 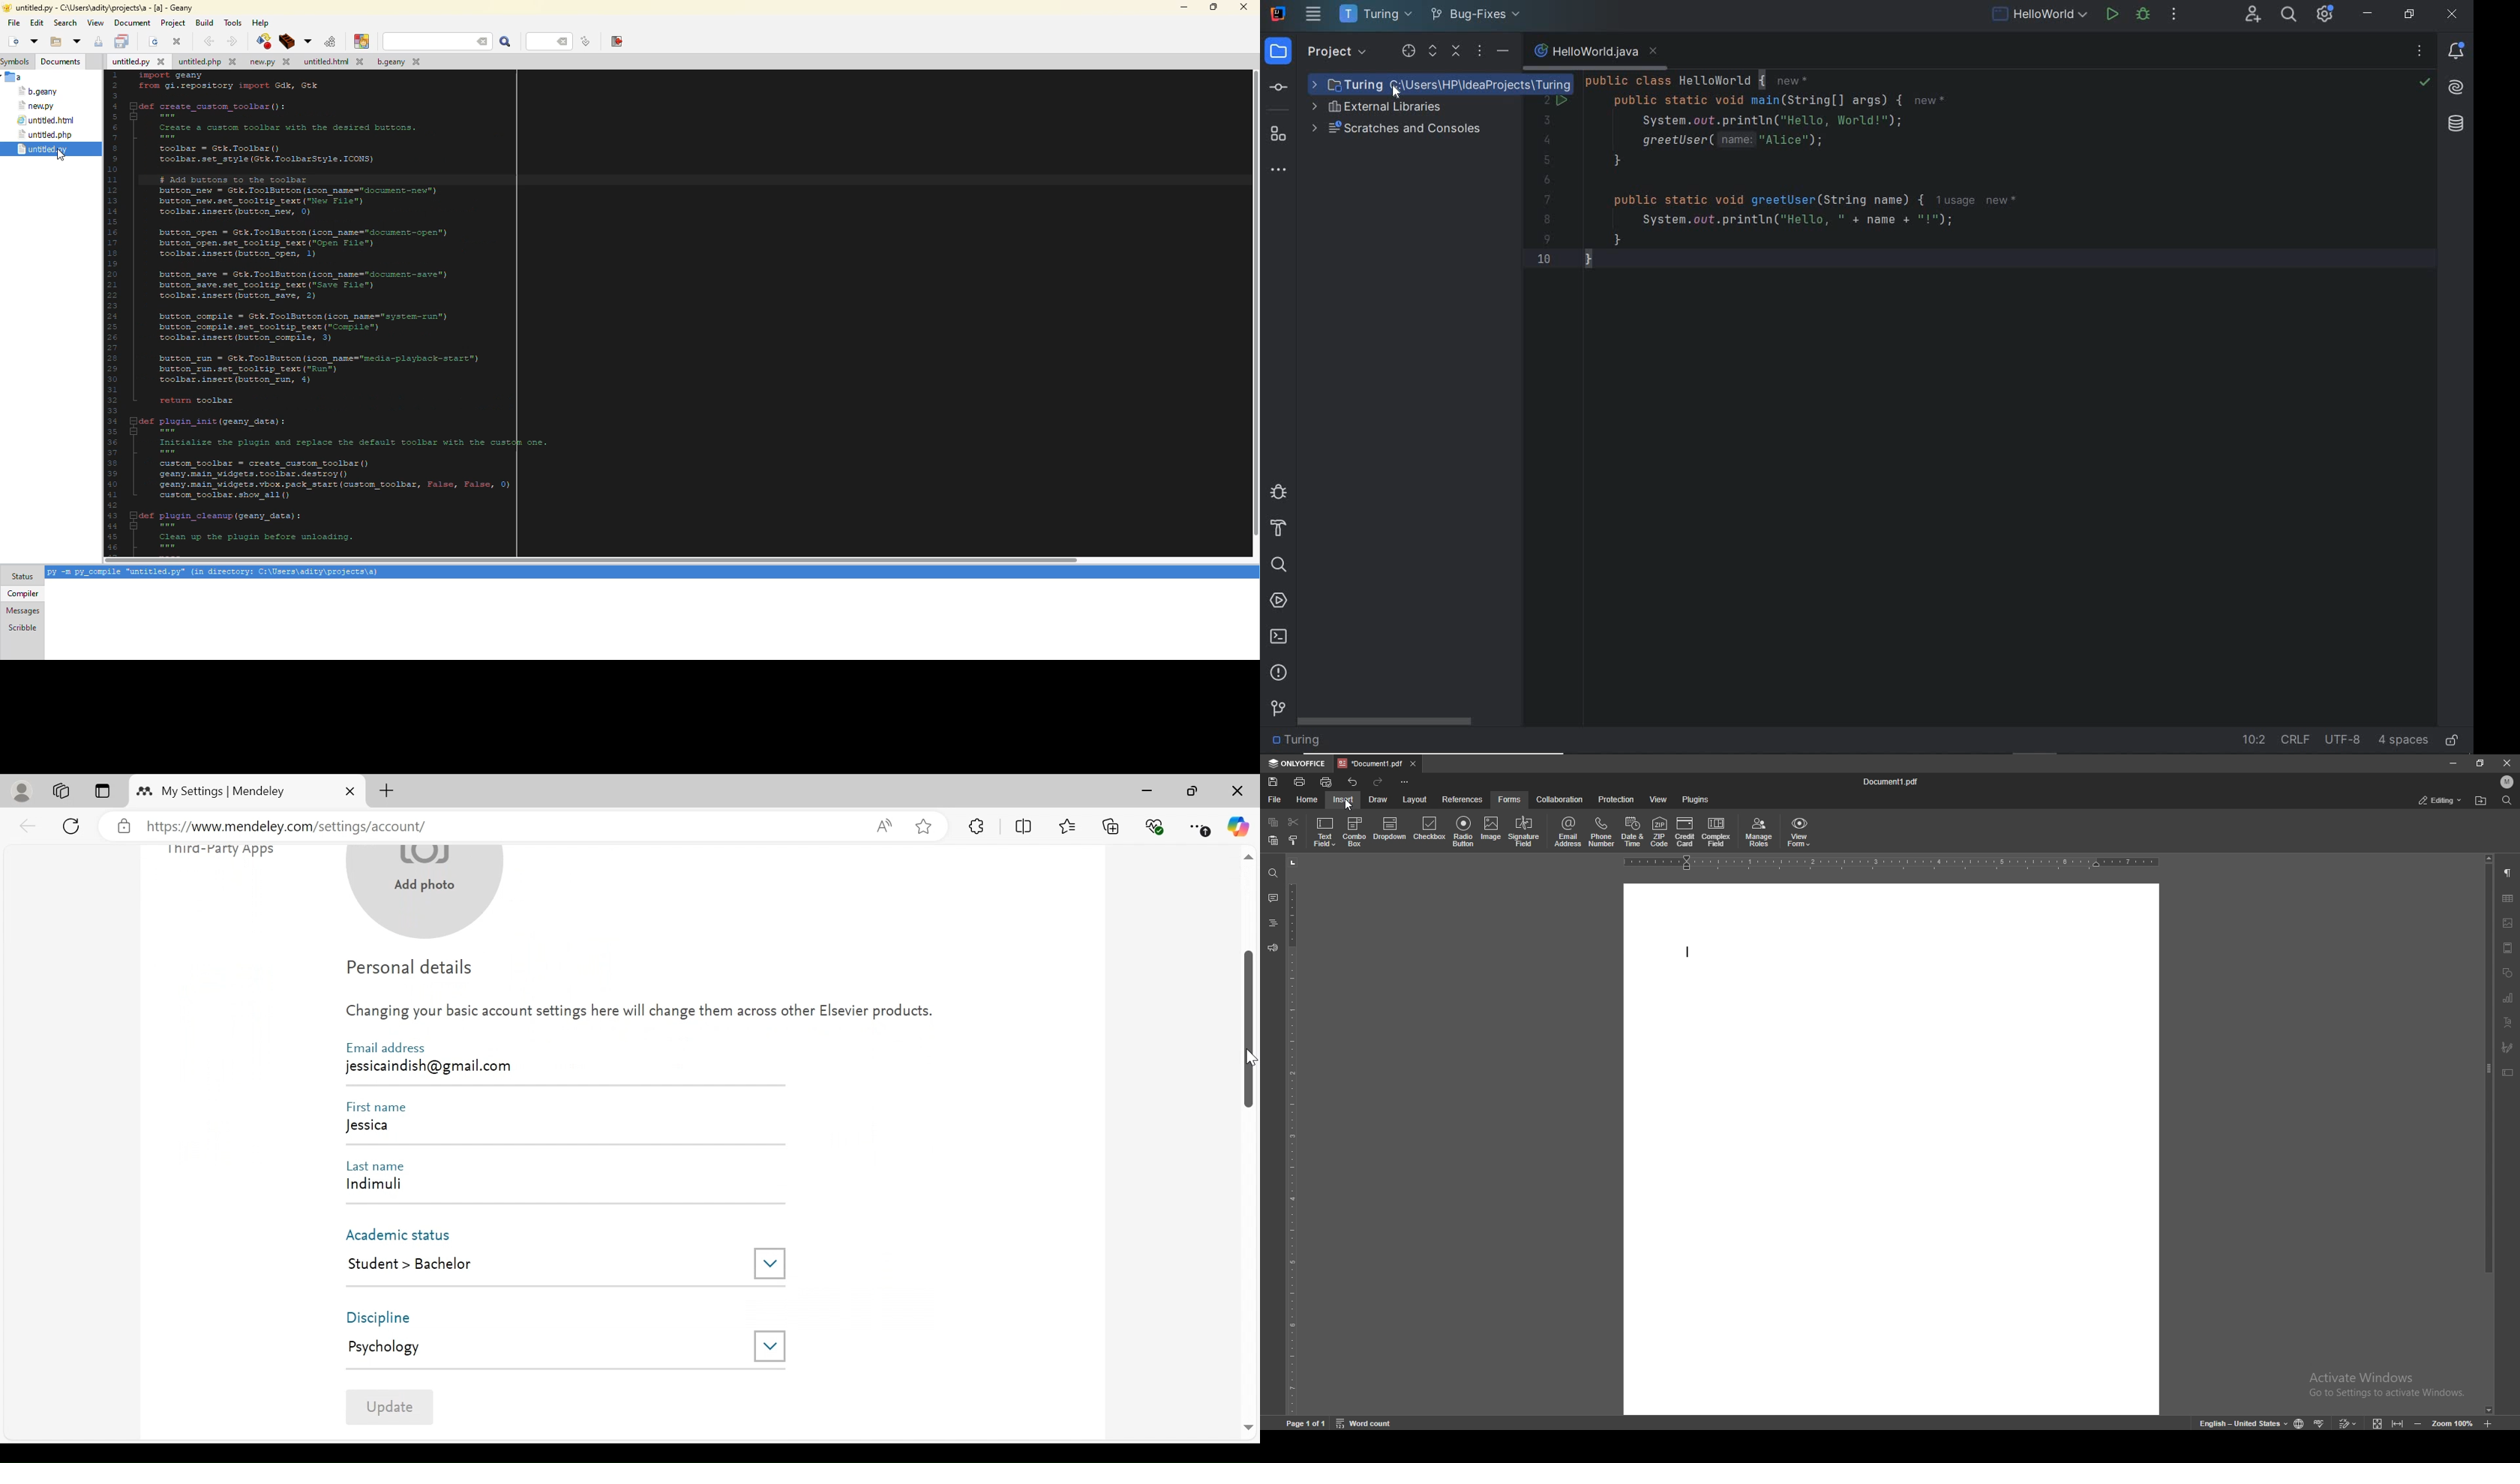 I want to click on more tool windows, so click(x=1280, y=171).